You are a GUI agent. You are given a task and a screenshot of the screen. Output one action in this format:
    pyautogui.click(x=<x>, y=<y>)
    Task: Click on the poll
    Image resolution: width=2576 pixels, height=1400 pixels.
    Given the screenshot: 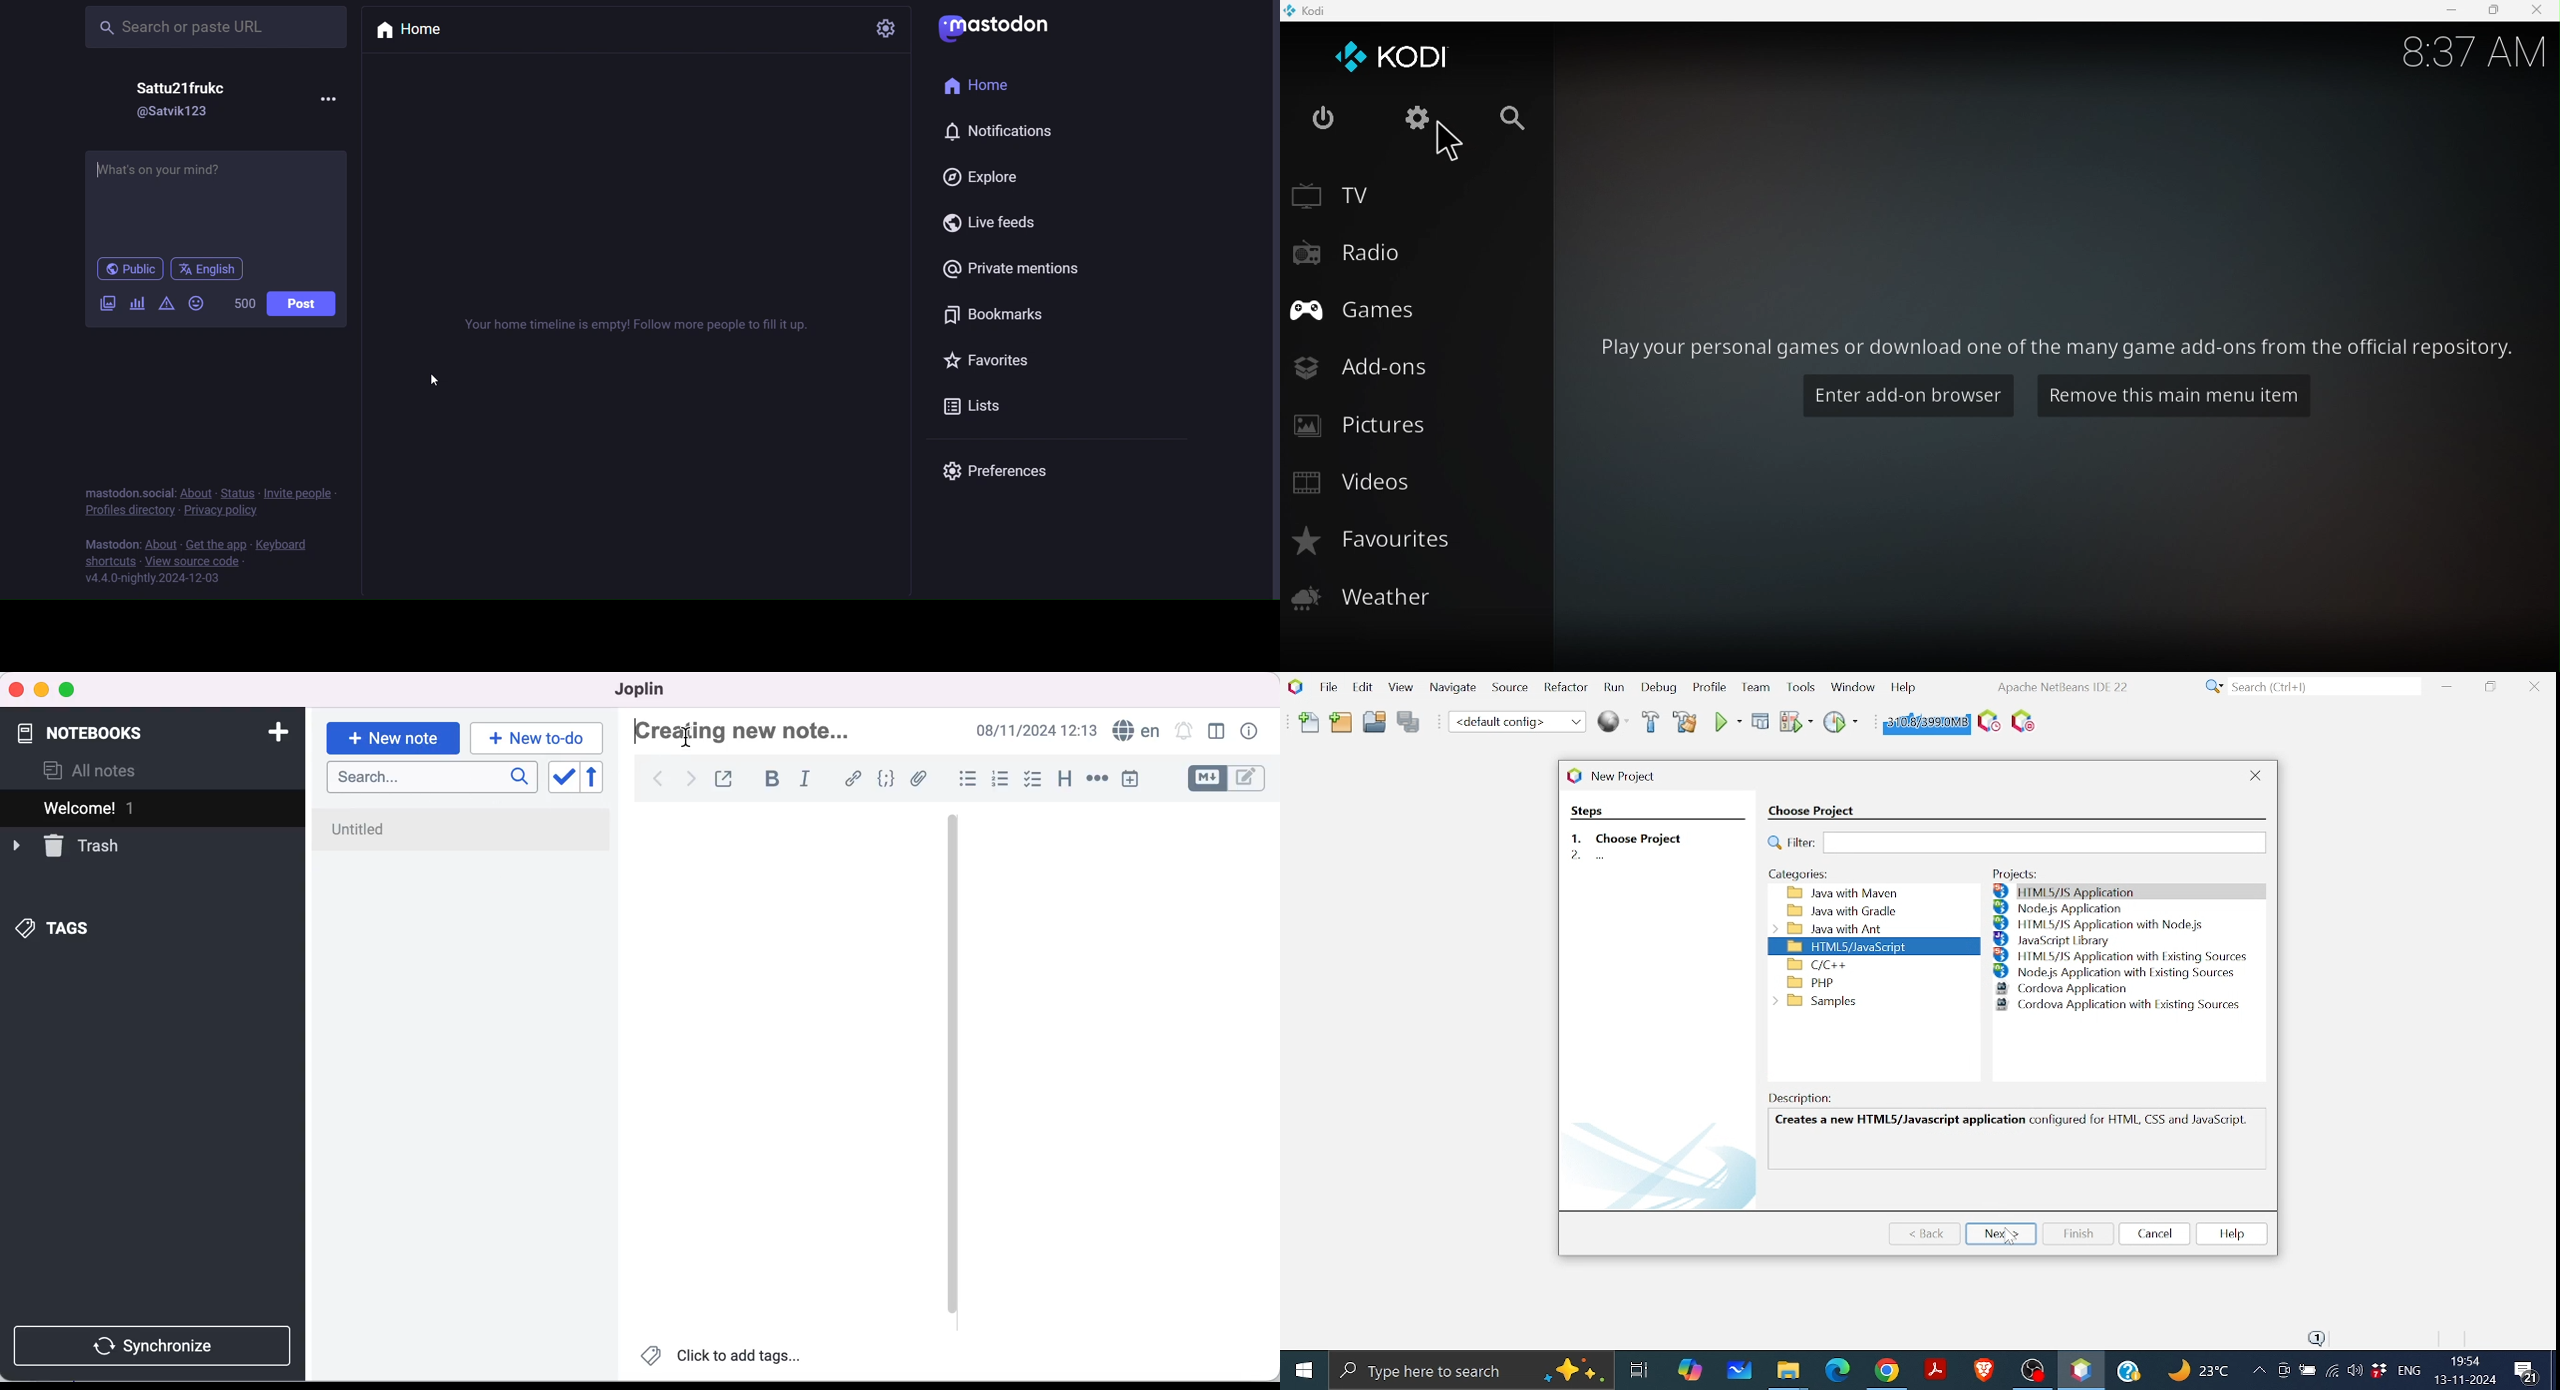 What is the action you would take?
    pyautogui.click(x=139, y=304)
    